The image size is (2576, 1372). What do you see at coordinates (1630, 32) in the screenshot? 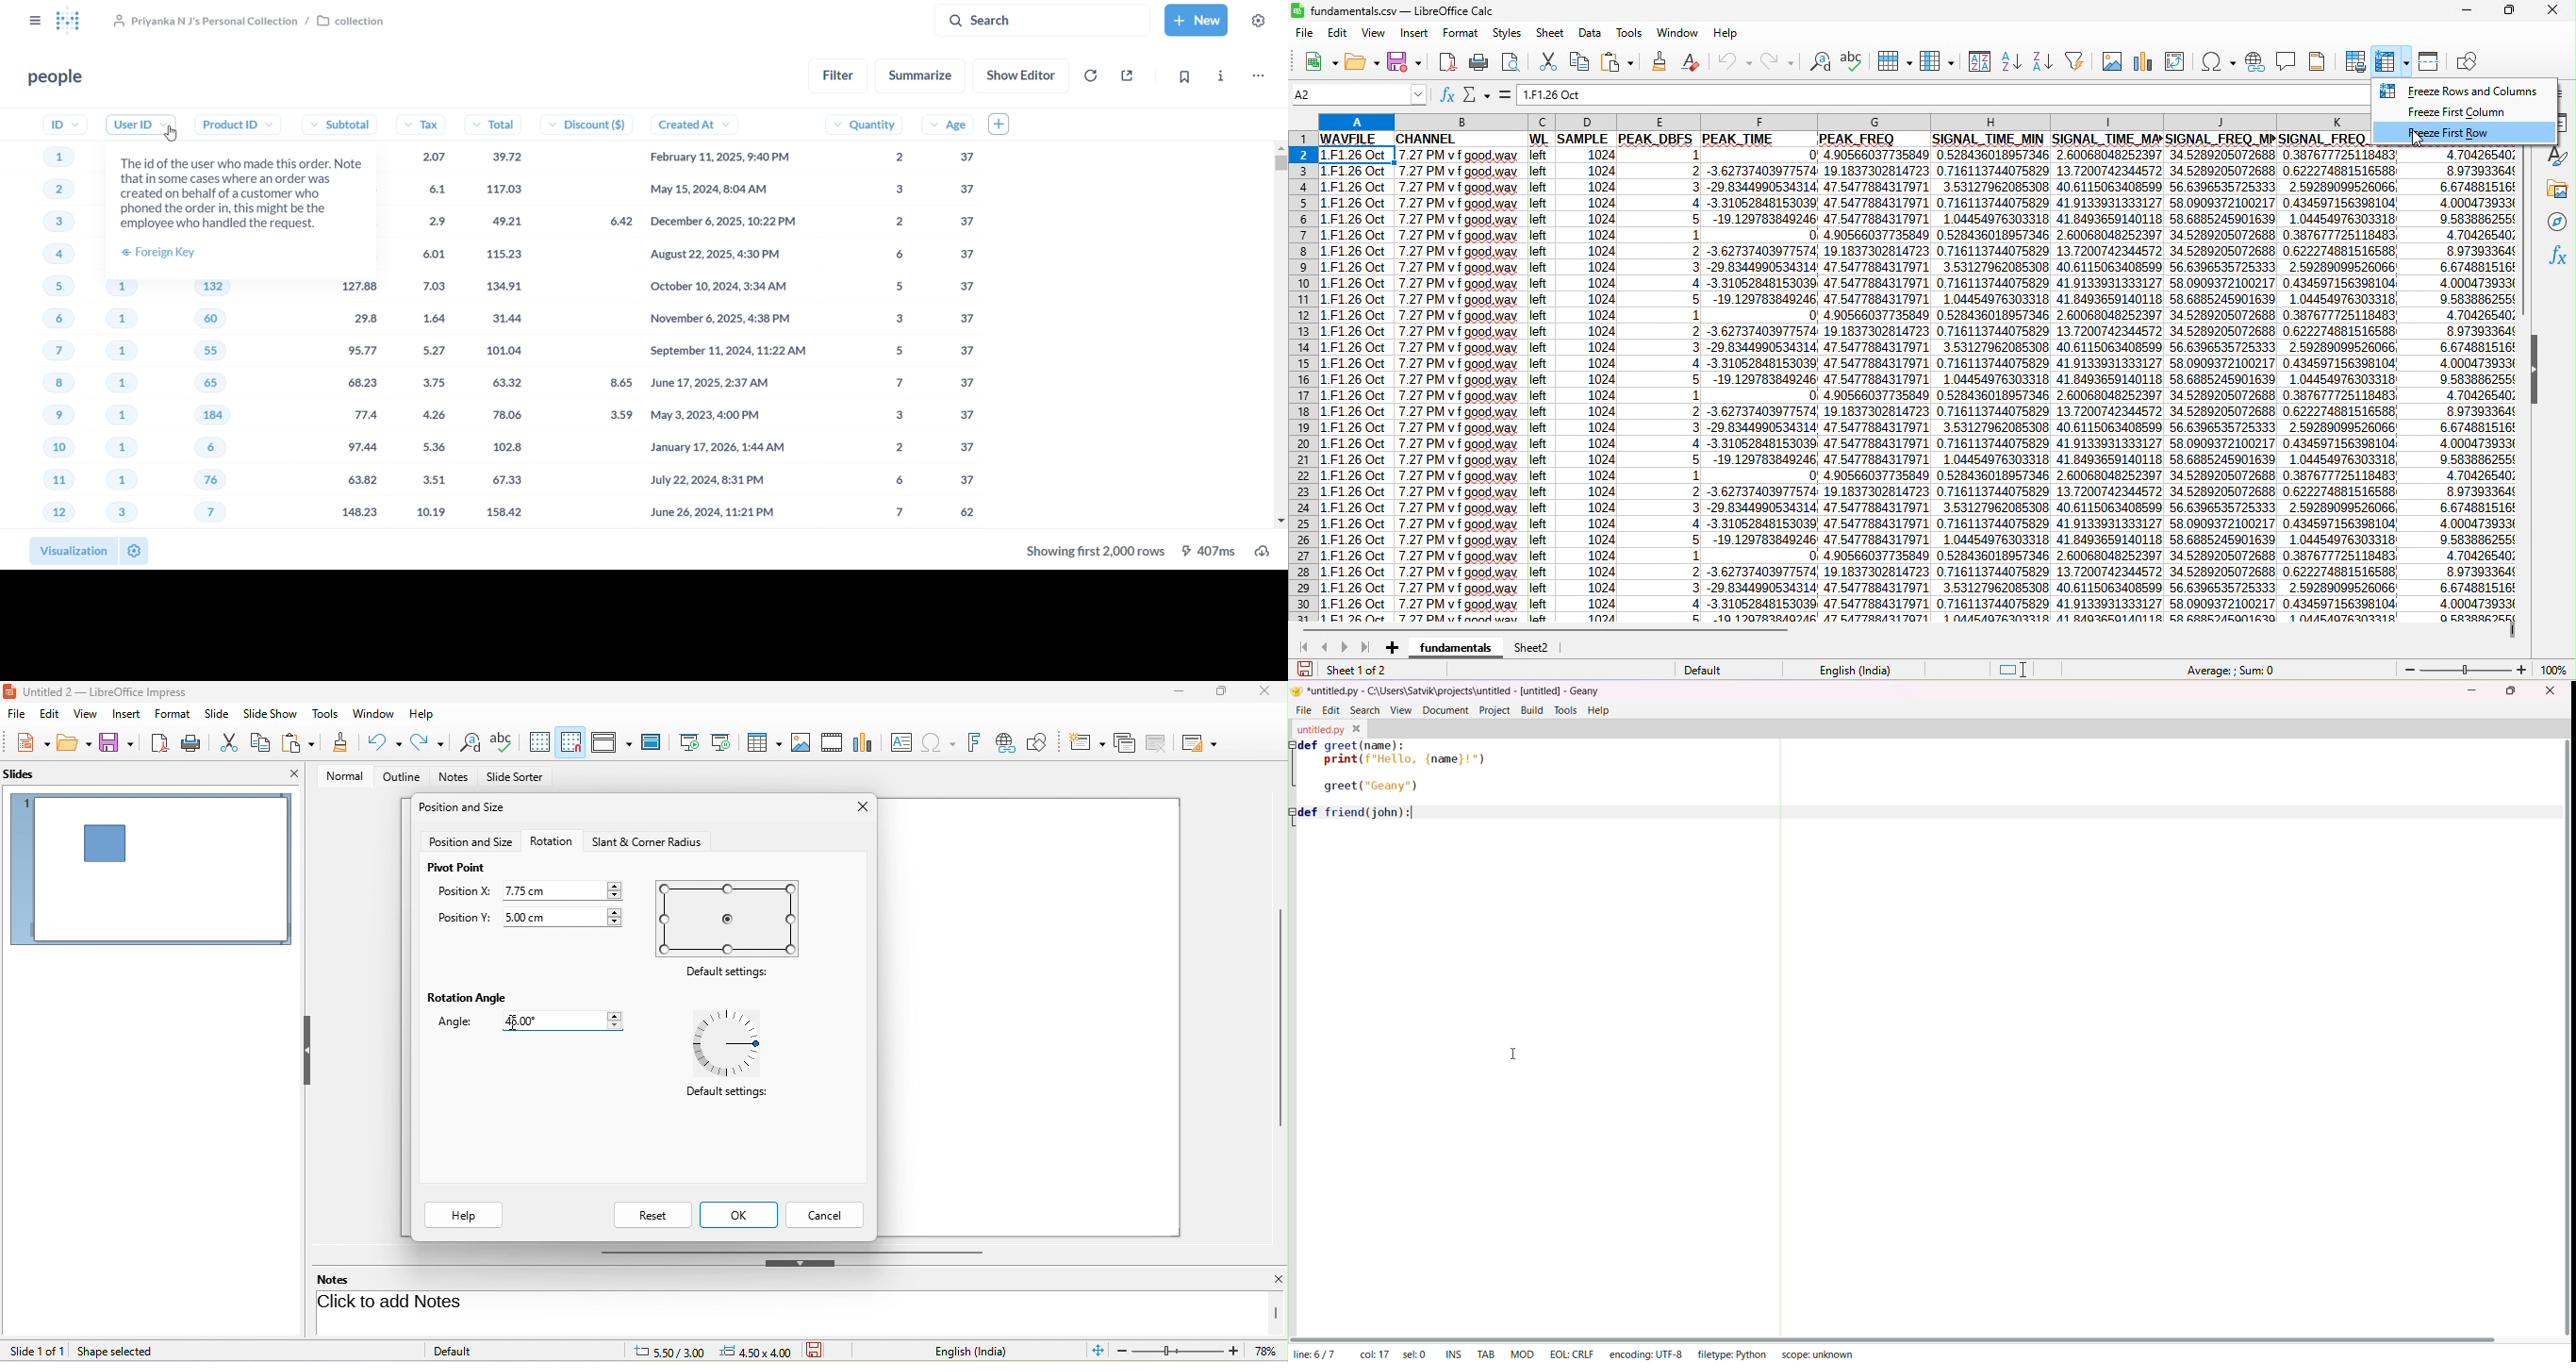
I see `tools` at bounding box center [1630, 32].